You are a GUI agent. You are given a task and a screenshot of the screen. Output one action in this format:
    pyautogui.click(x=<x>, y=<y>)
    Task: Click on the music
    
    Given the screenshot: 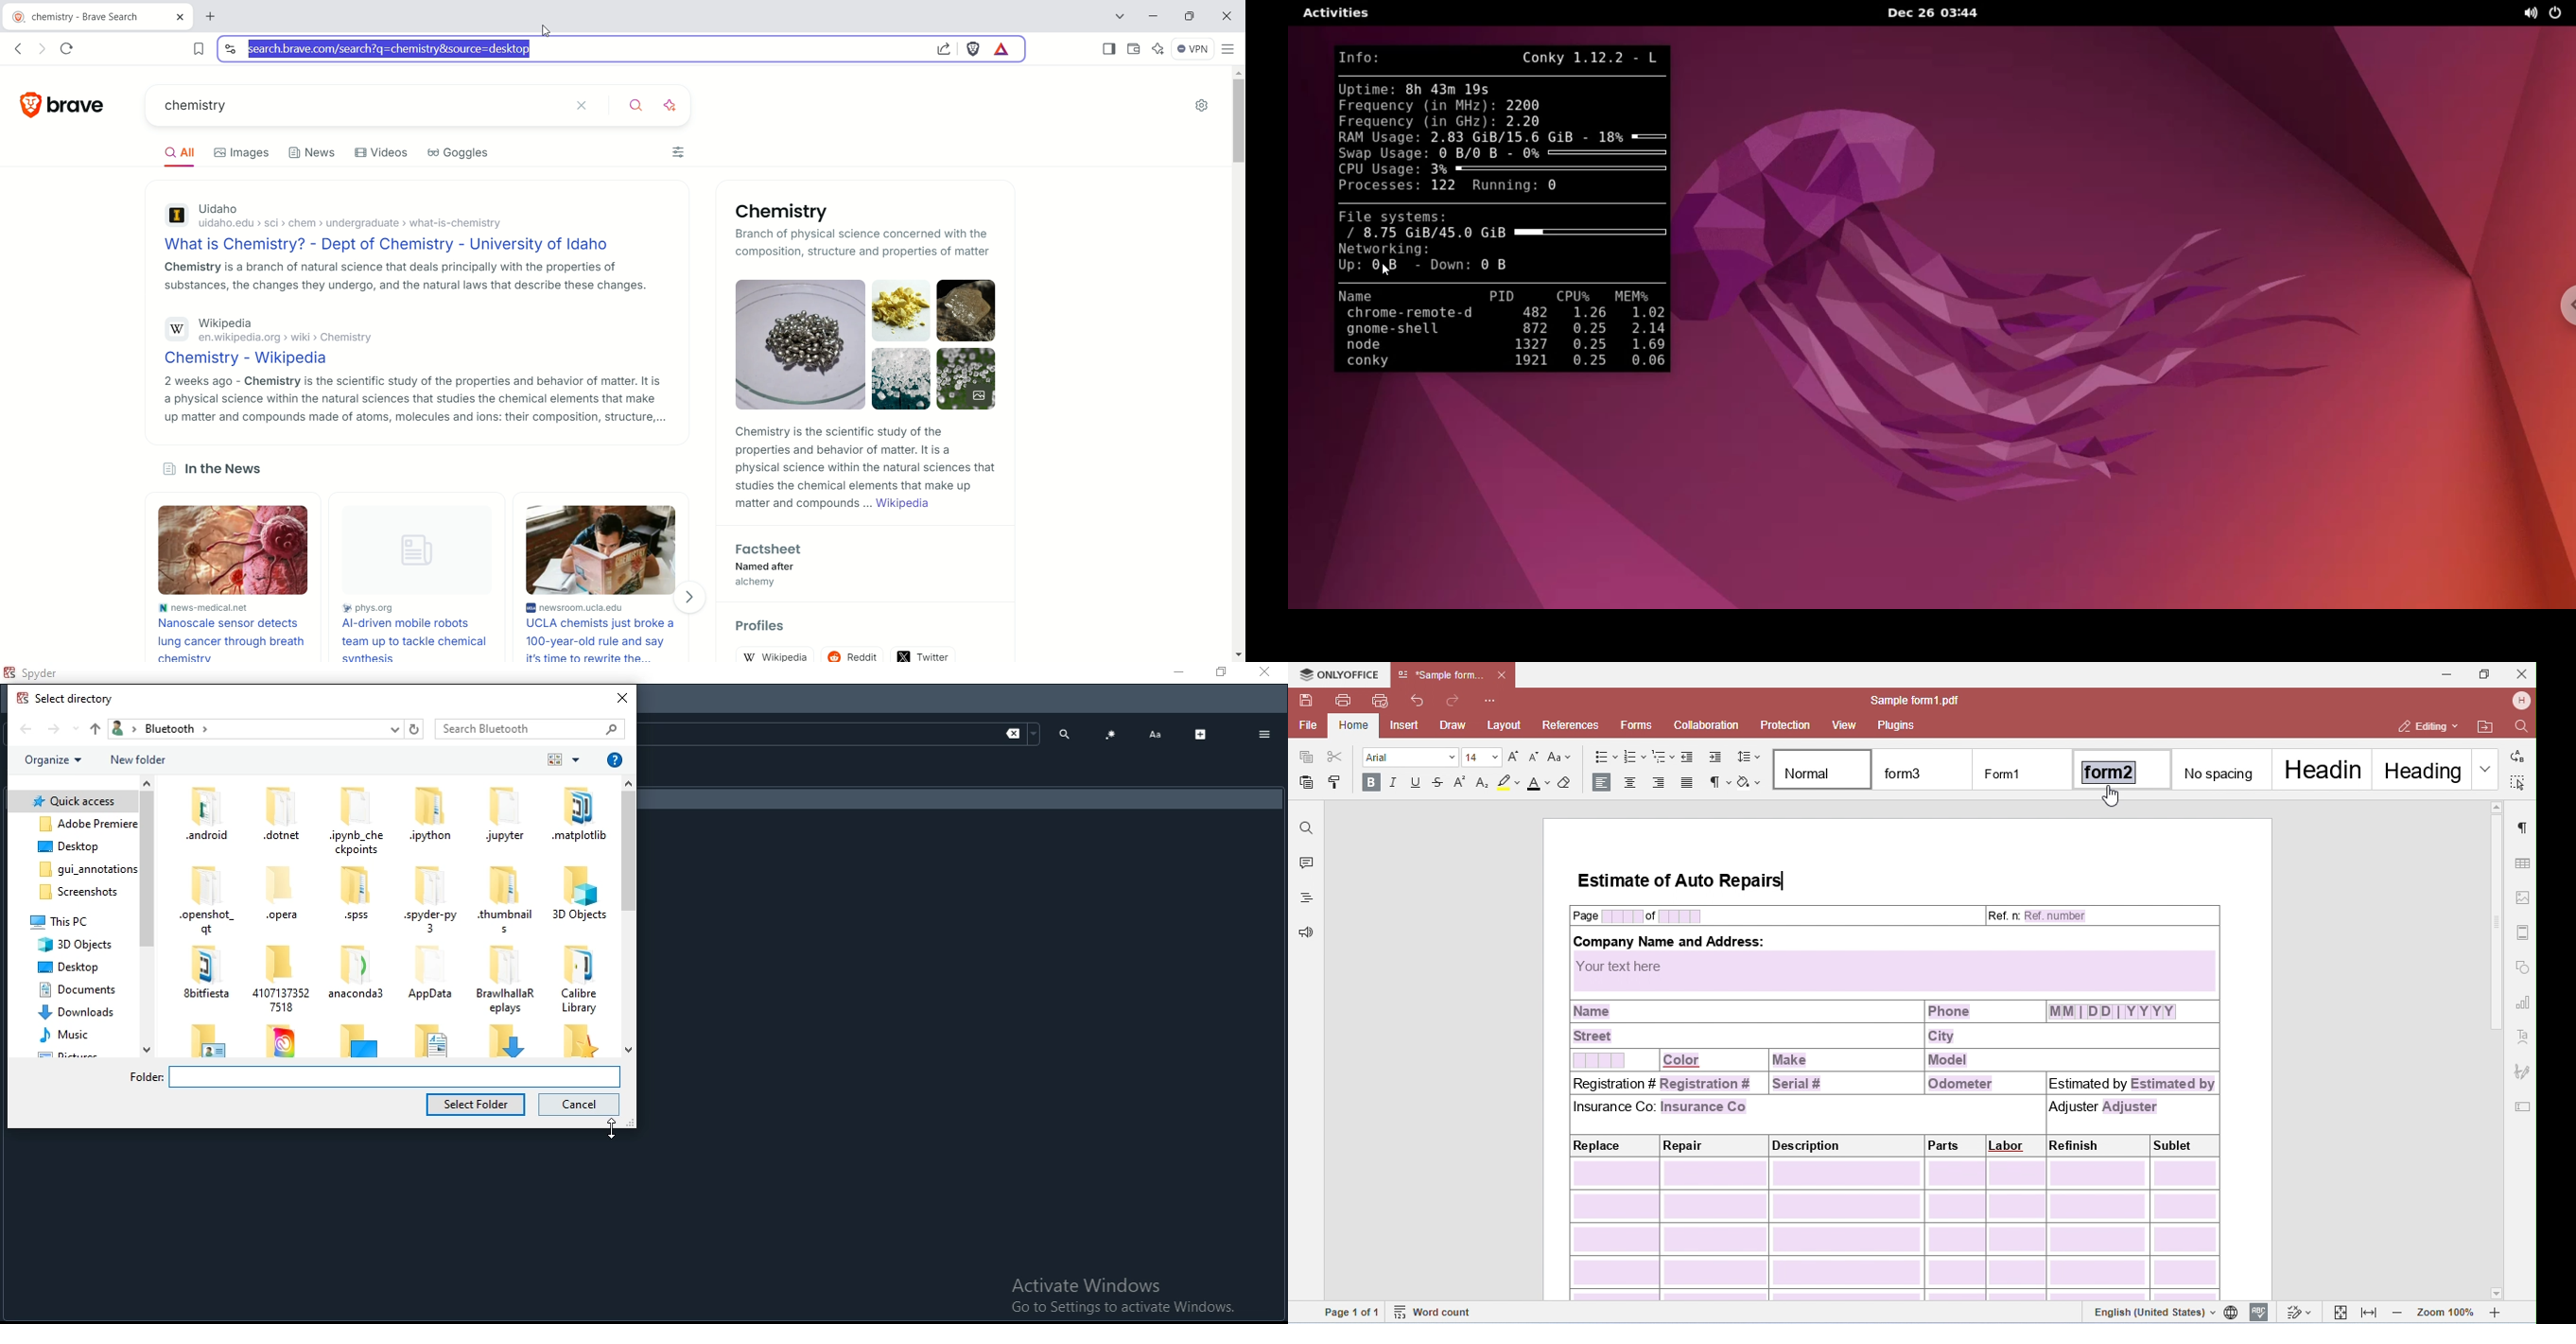 What is the action you would take?
    pyautogui.click(x=76, y=1035)
    